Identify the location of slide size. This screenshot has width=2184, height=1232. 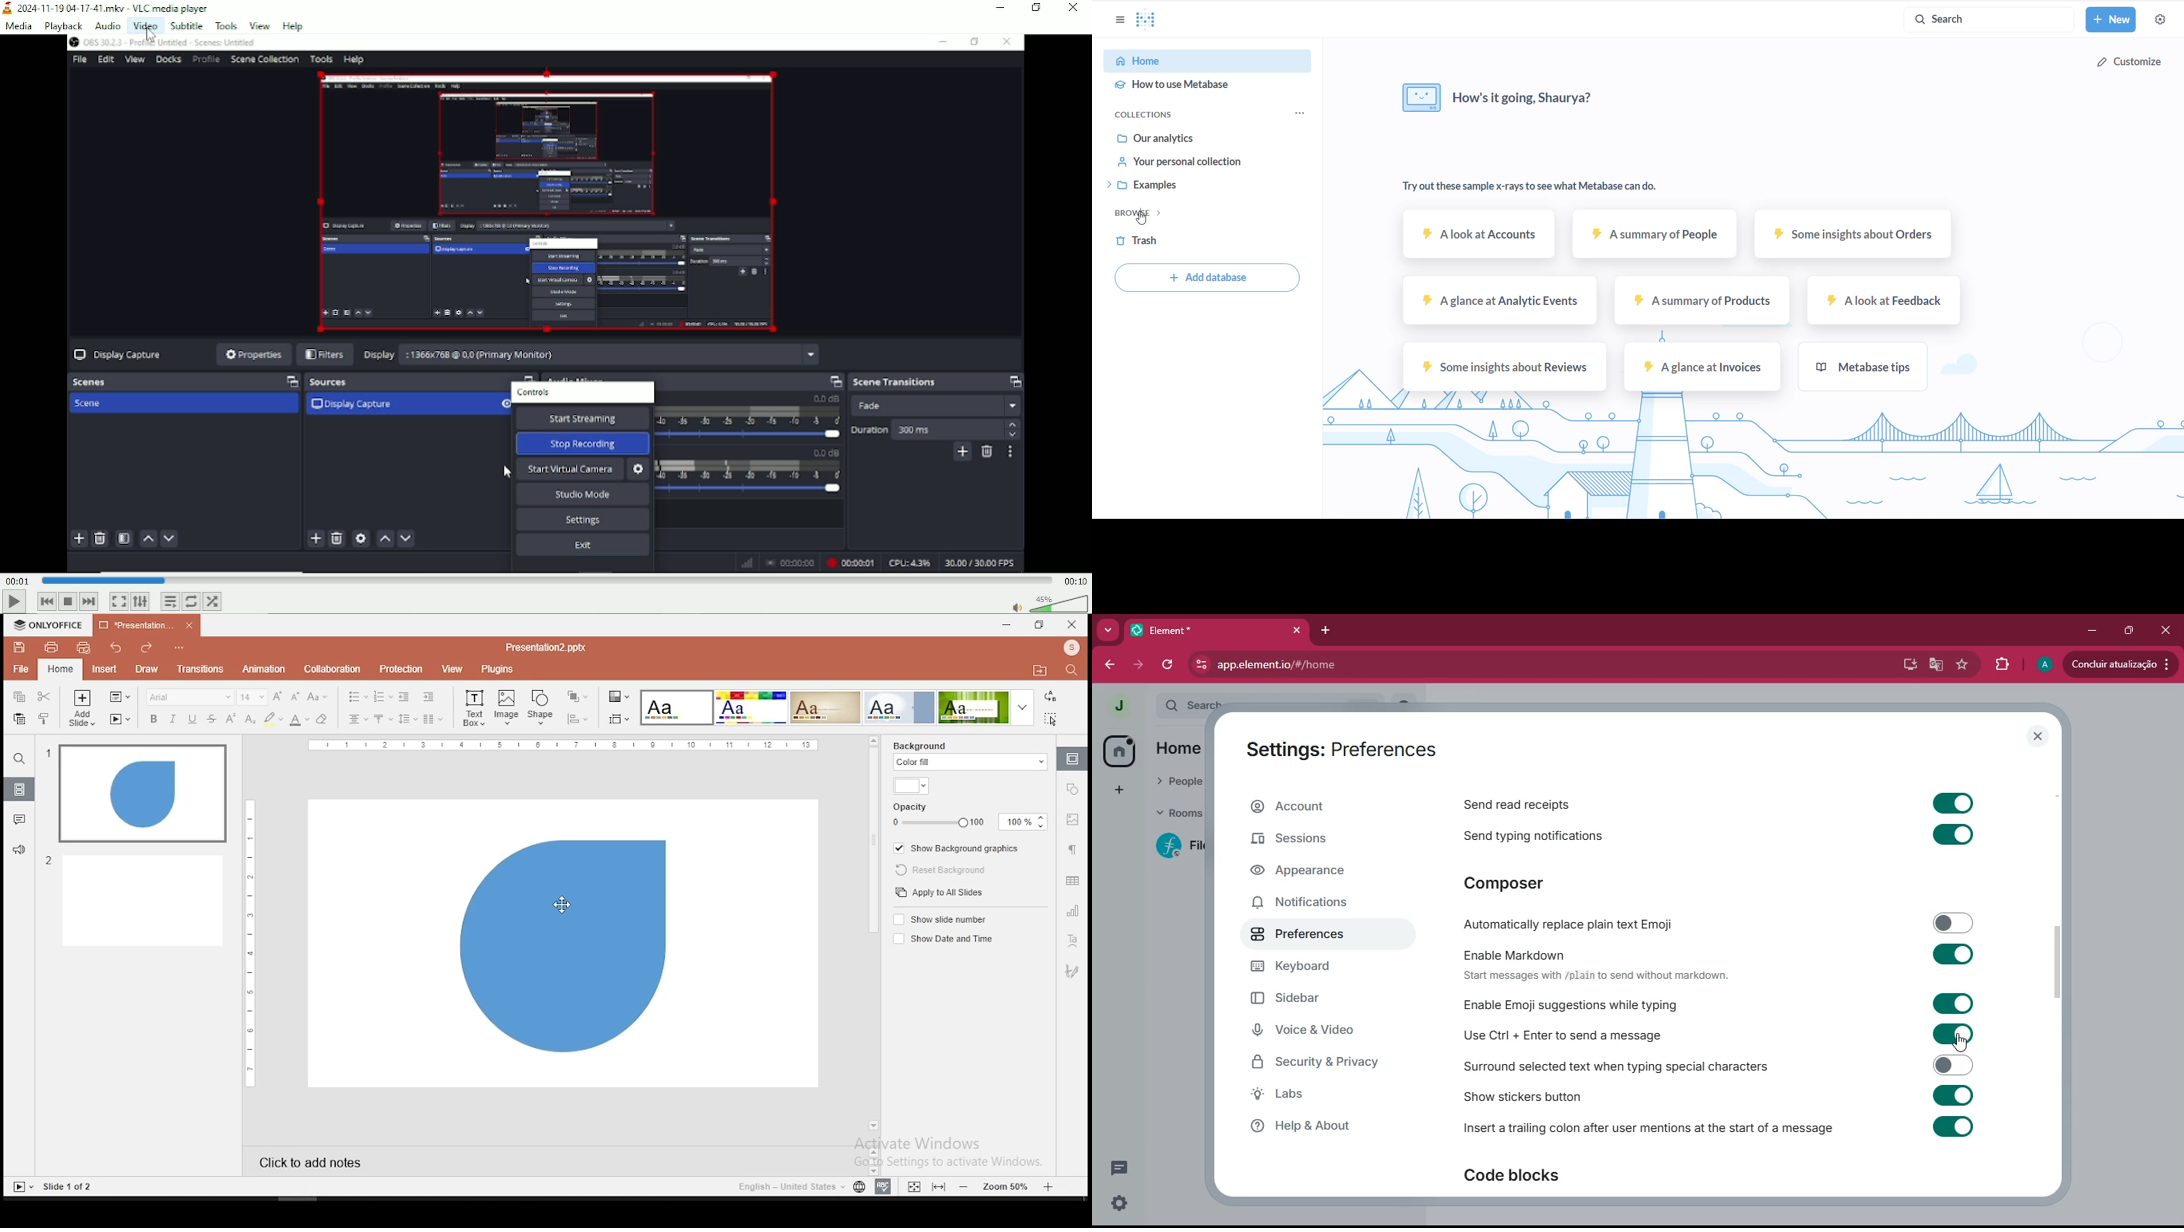
(617, 720).